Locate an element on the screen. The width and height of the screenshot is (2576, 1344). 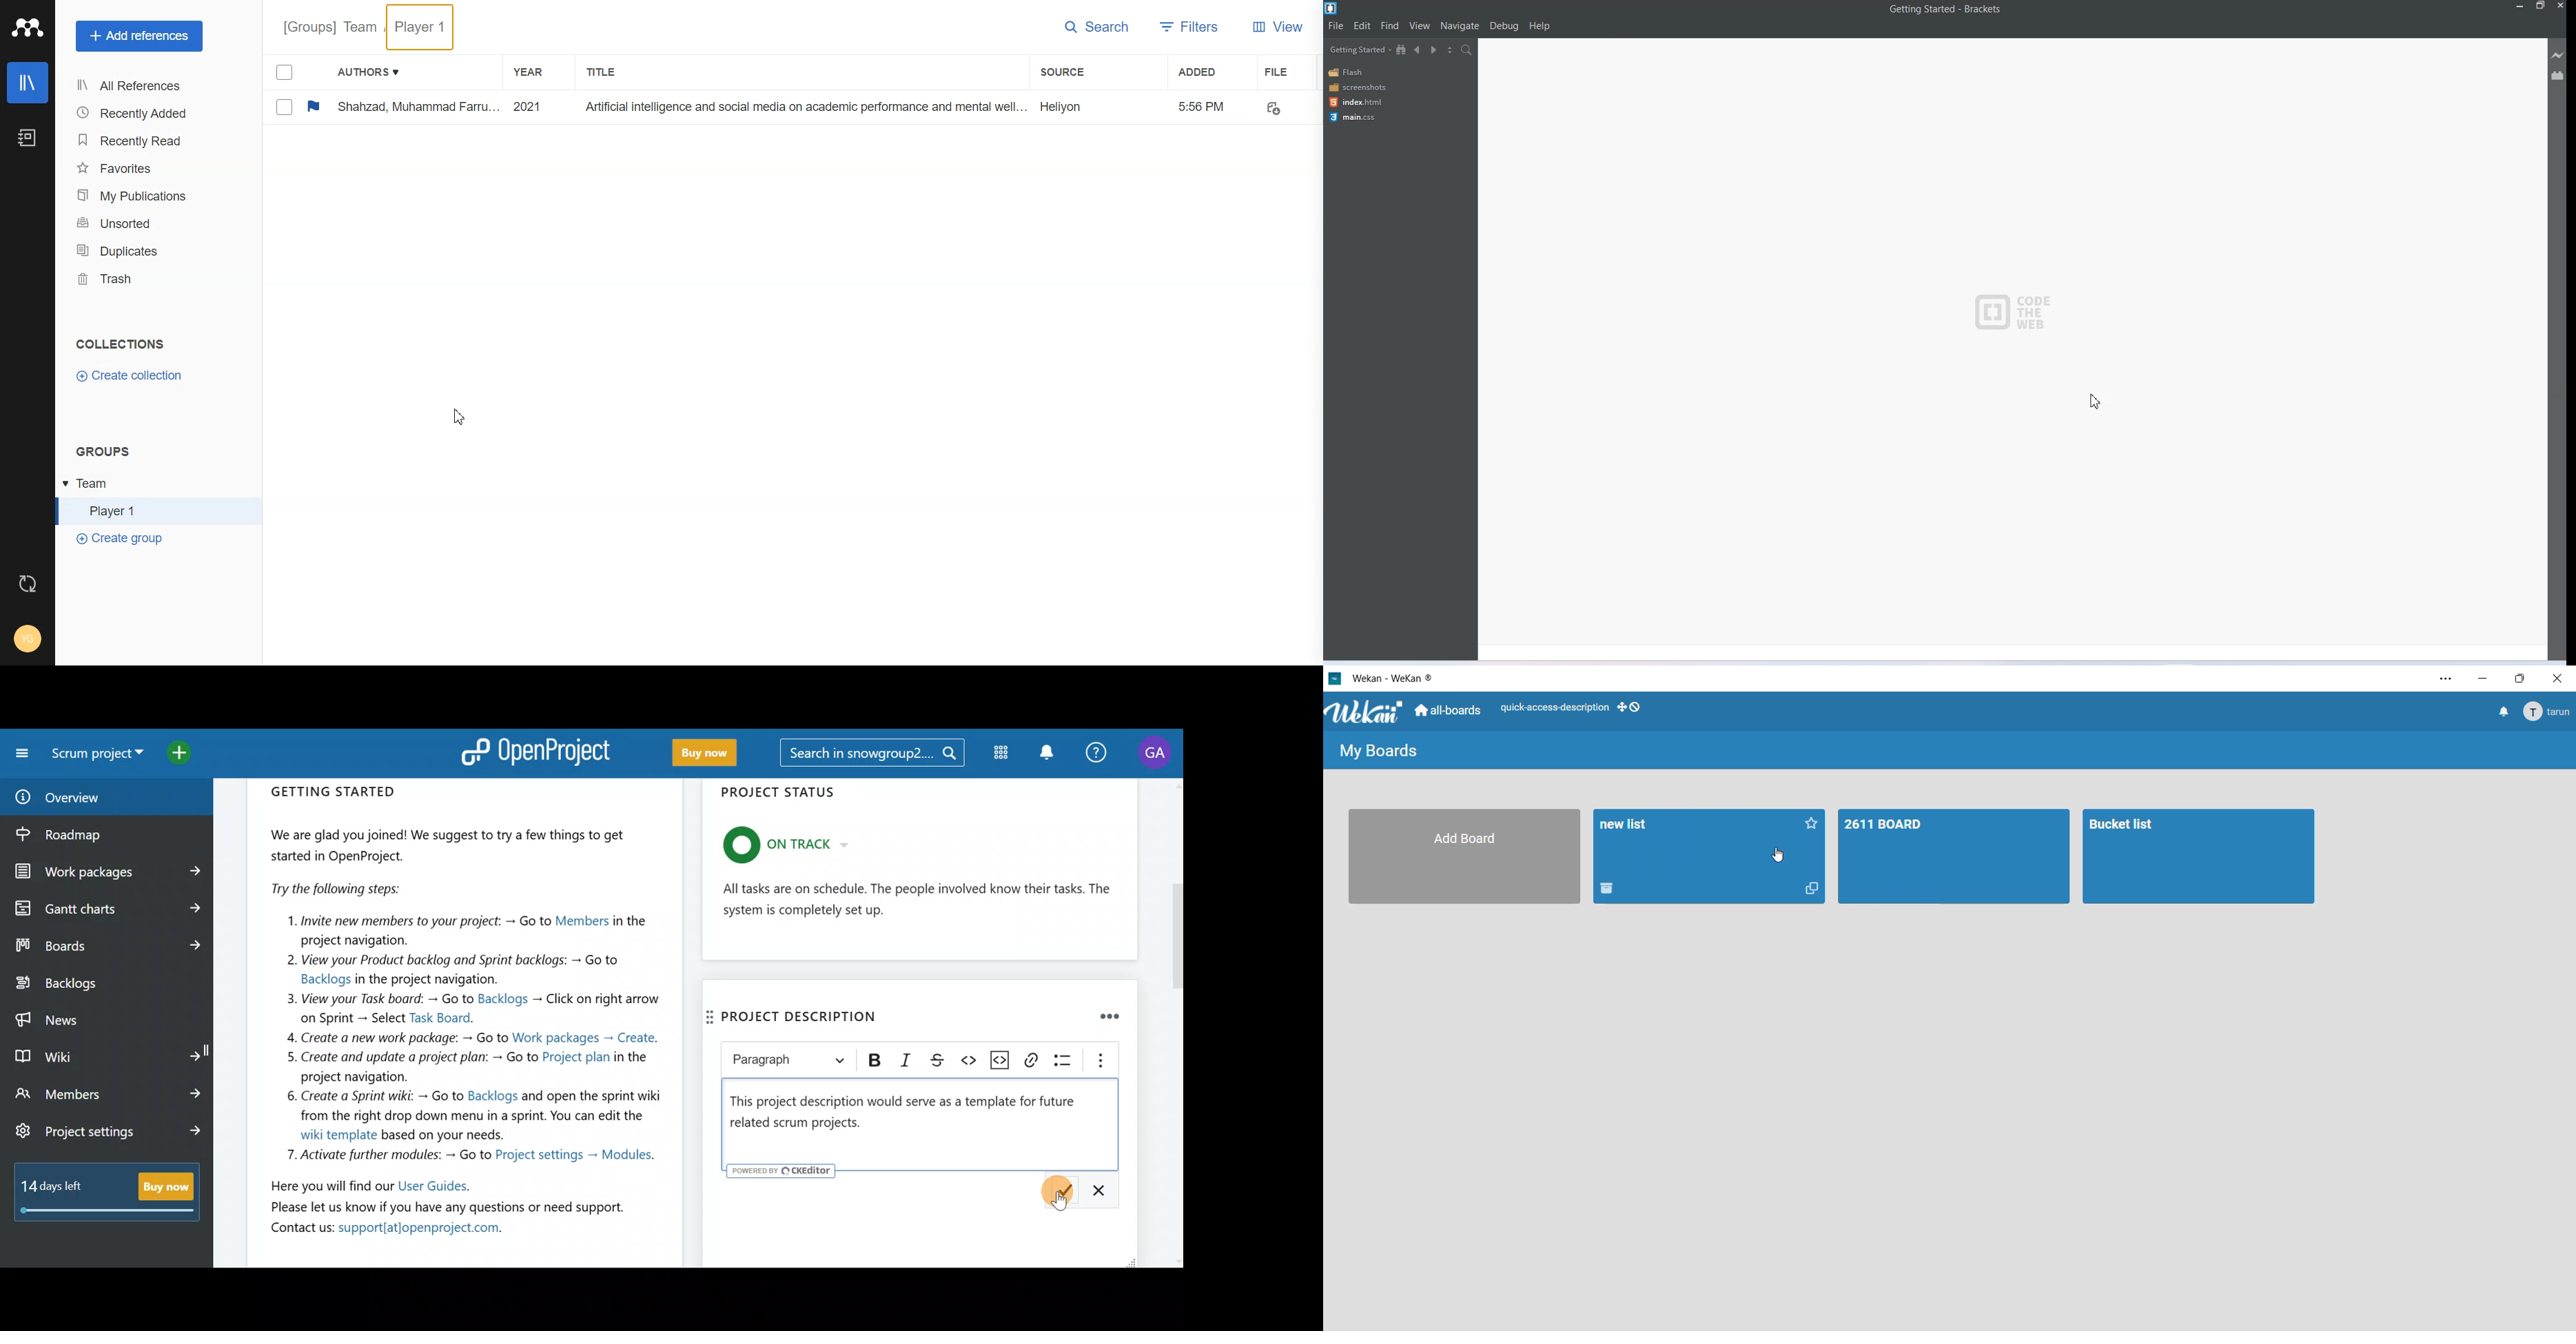
Player 1 is located at coordinates (152, 510).